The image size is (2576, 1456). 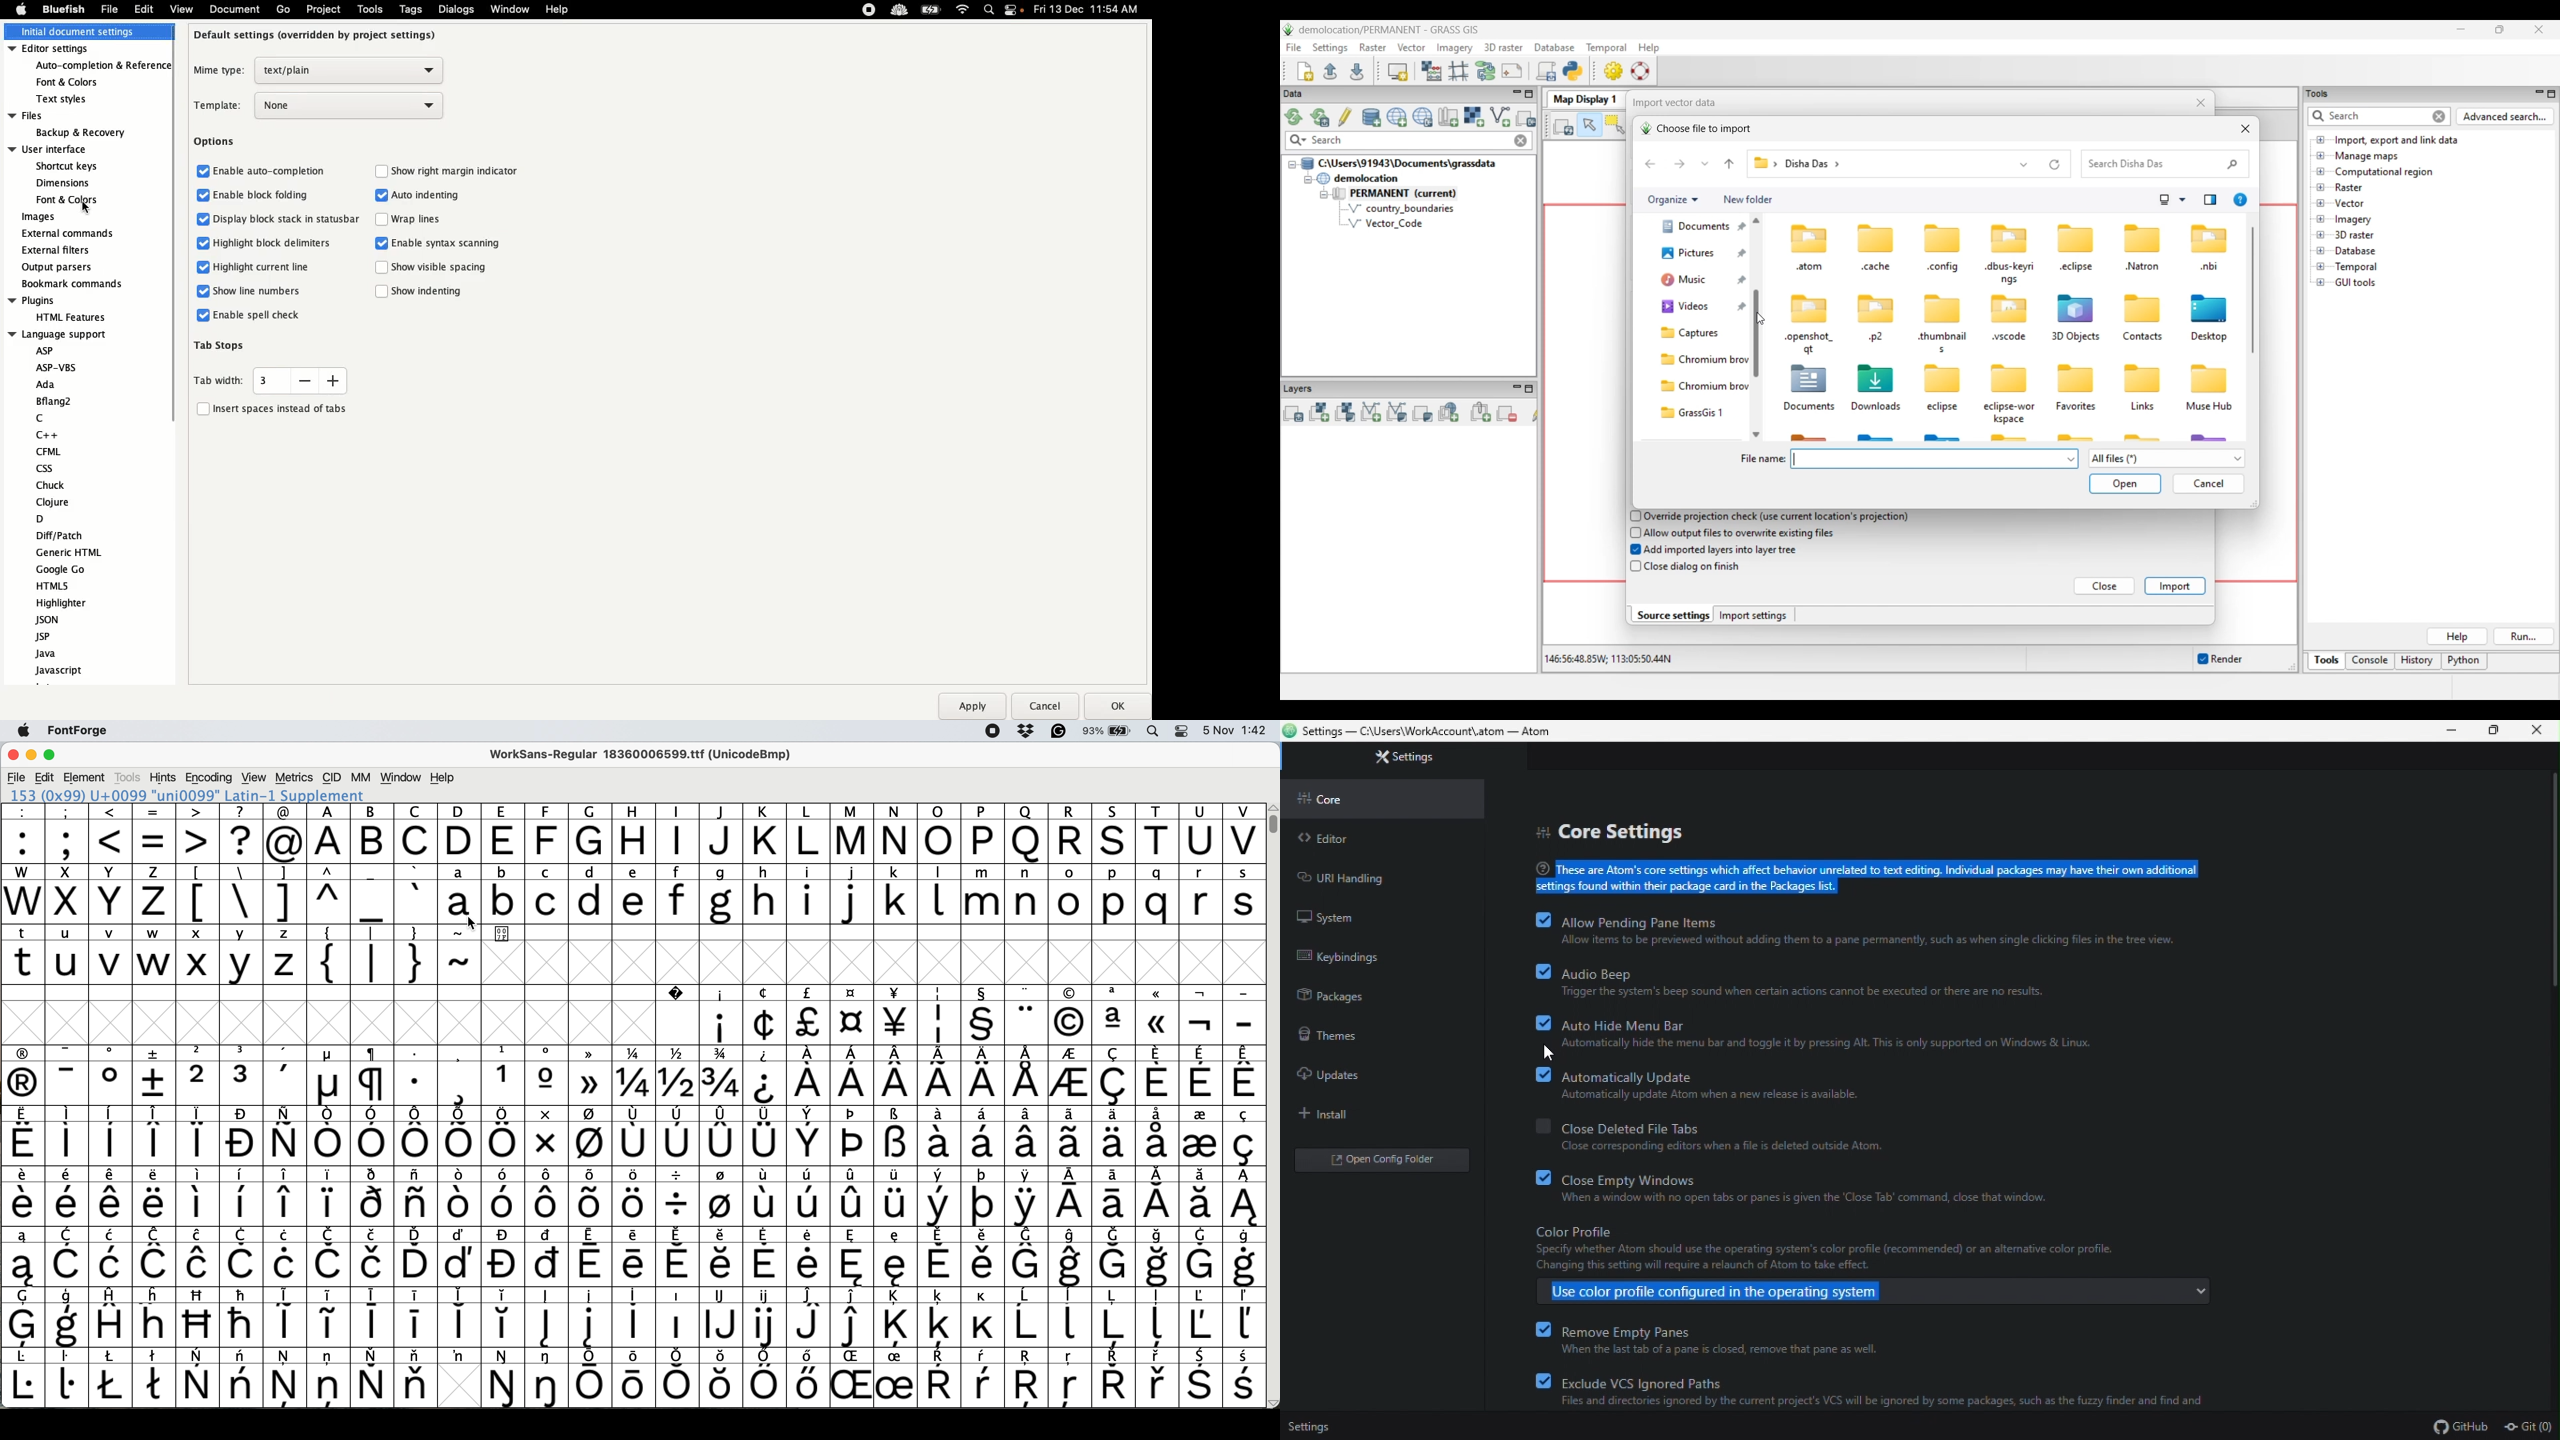 What do you see at coordinates (1200, 834) in the screenshot?
I see `U` at bounding box center [1200, 834].